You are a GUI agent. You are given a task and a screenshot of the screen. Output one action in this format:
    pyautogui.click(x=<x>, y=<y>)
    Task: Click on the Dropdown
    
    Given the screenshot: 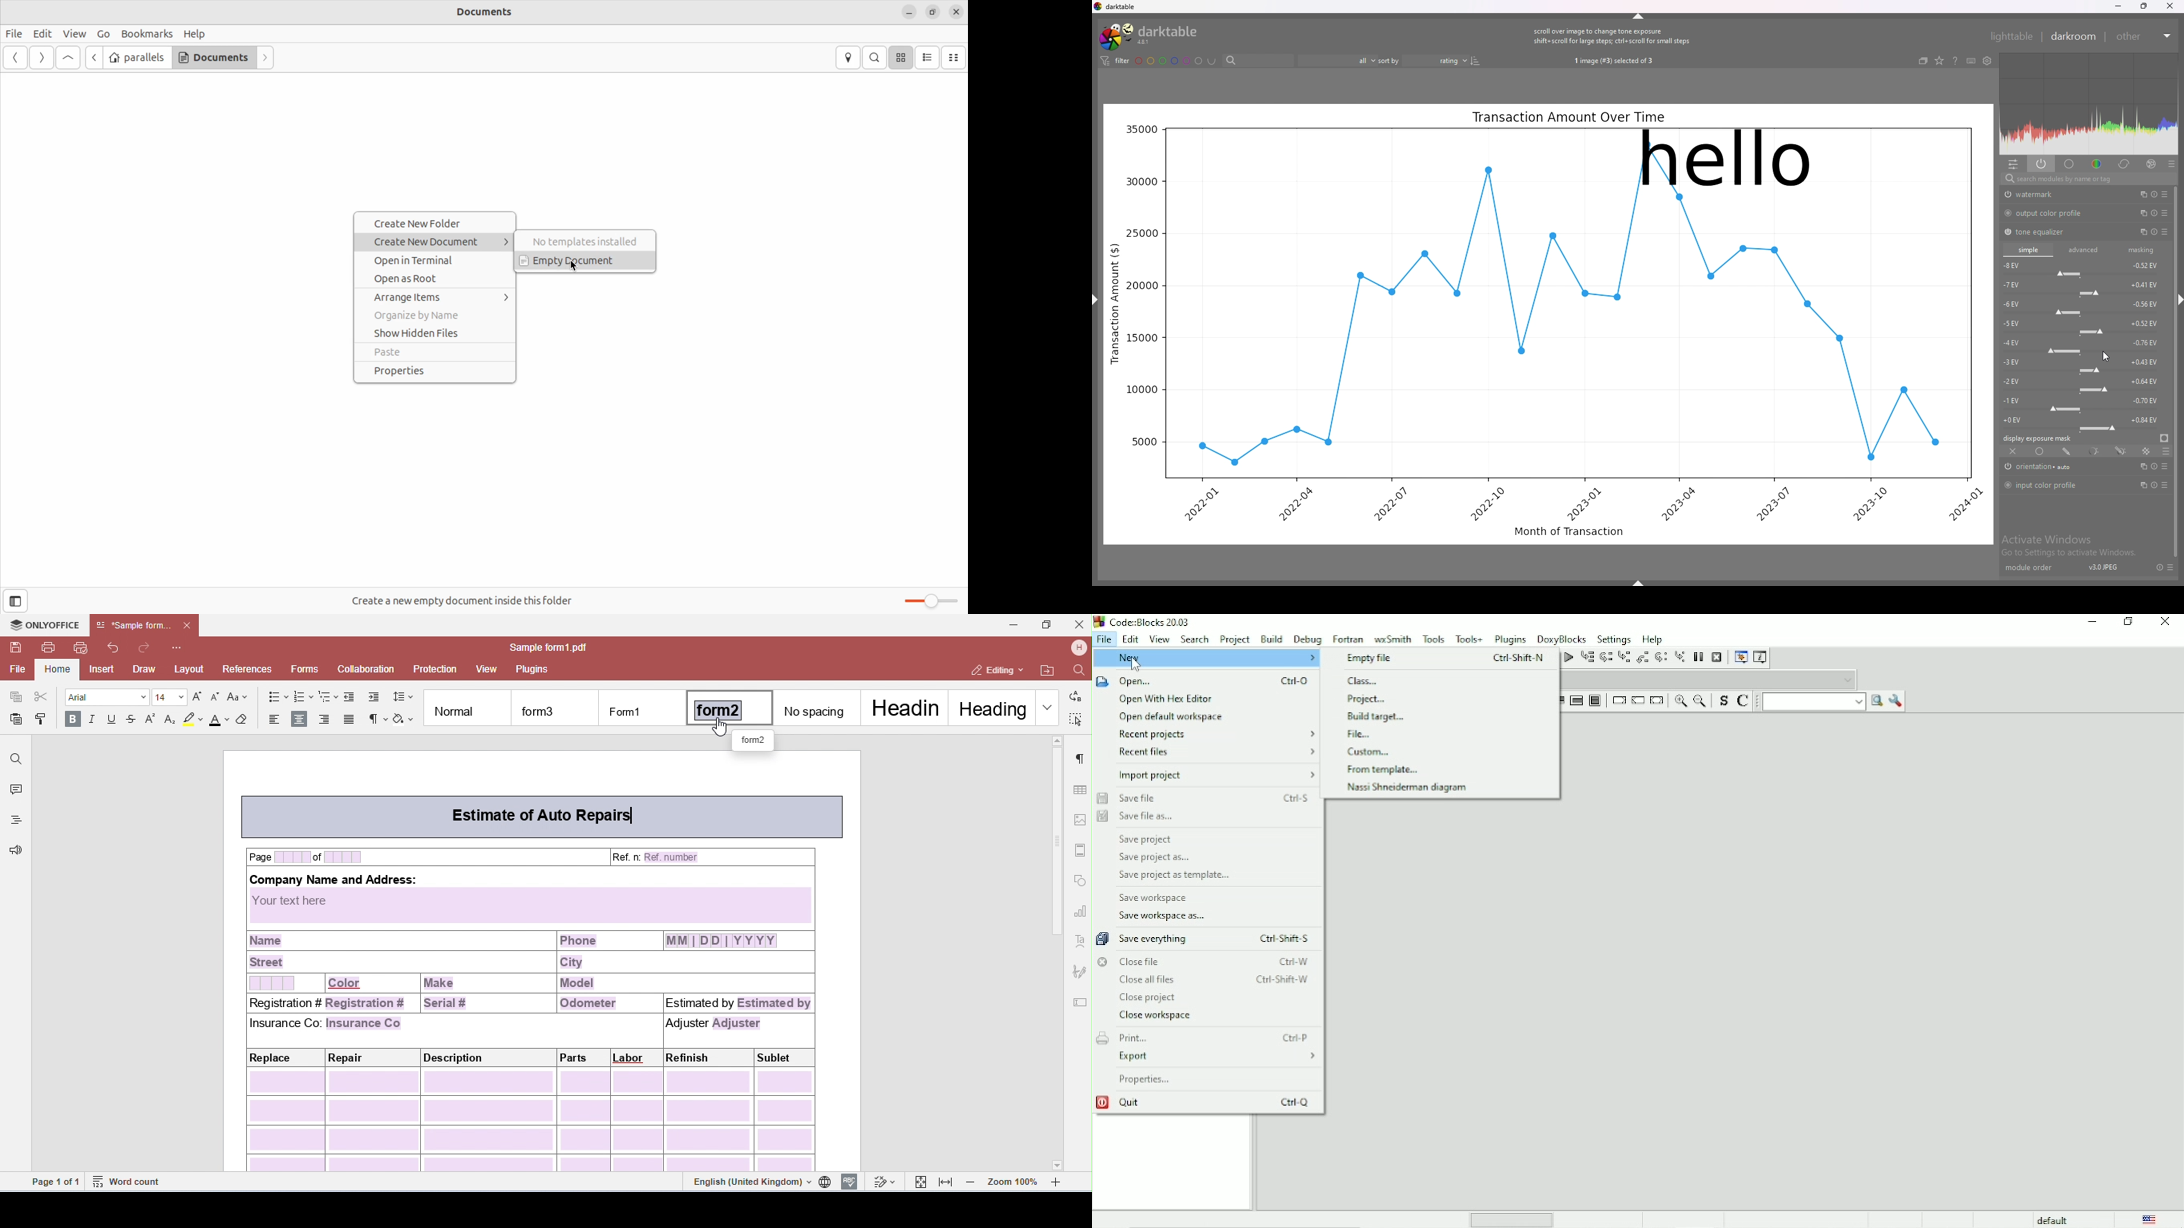 What is the action you would take?
    pyautogui.click(x=1710, y=679)
    